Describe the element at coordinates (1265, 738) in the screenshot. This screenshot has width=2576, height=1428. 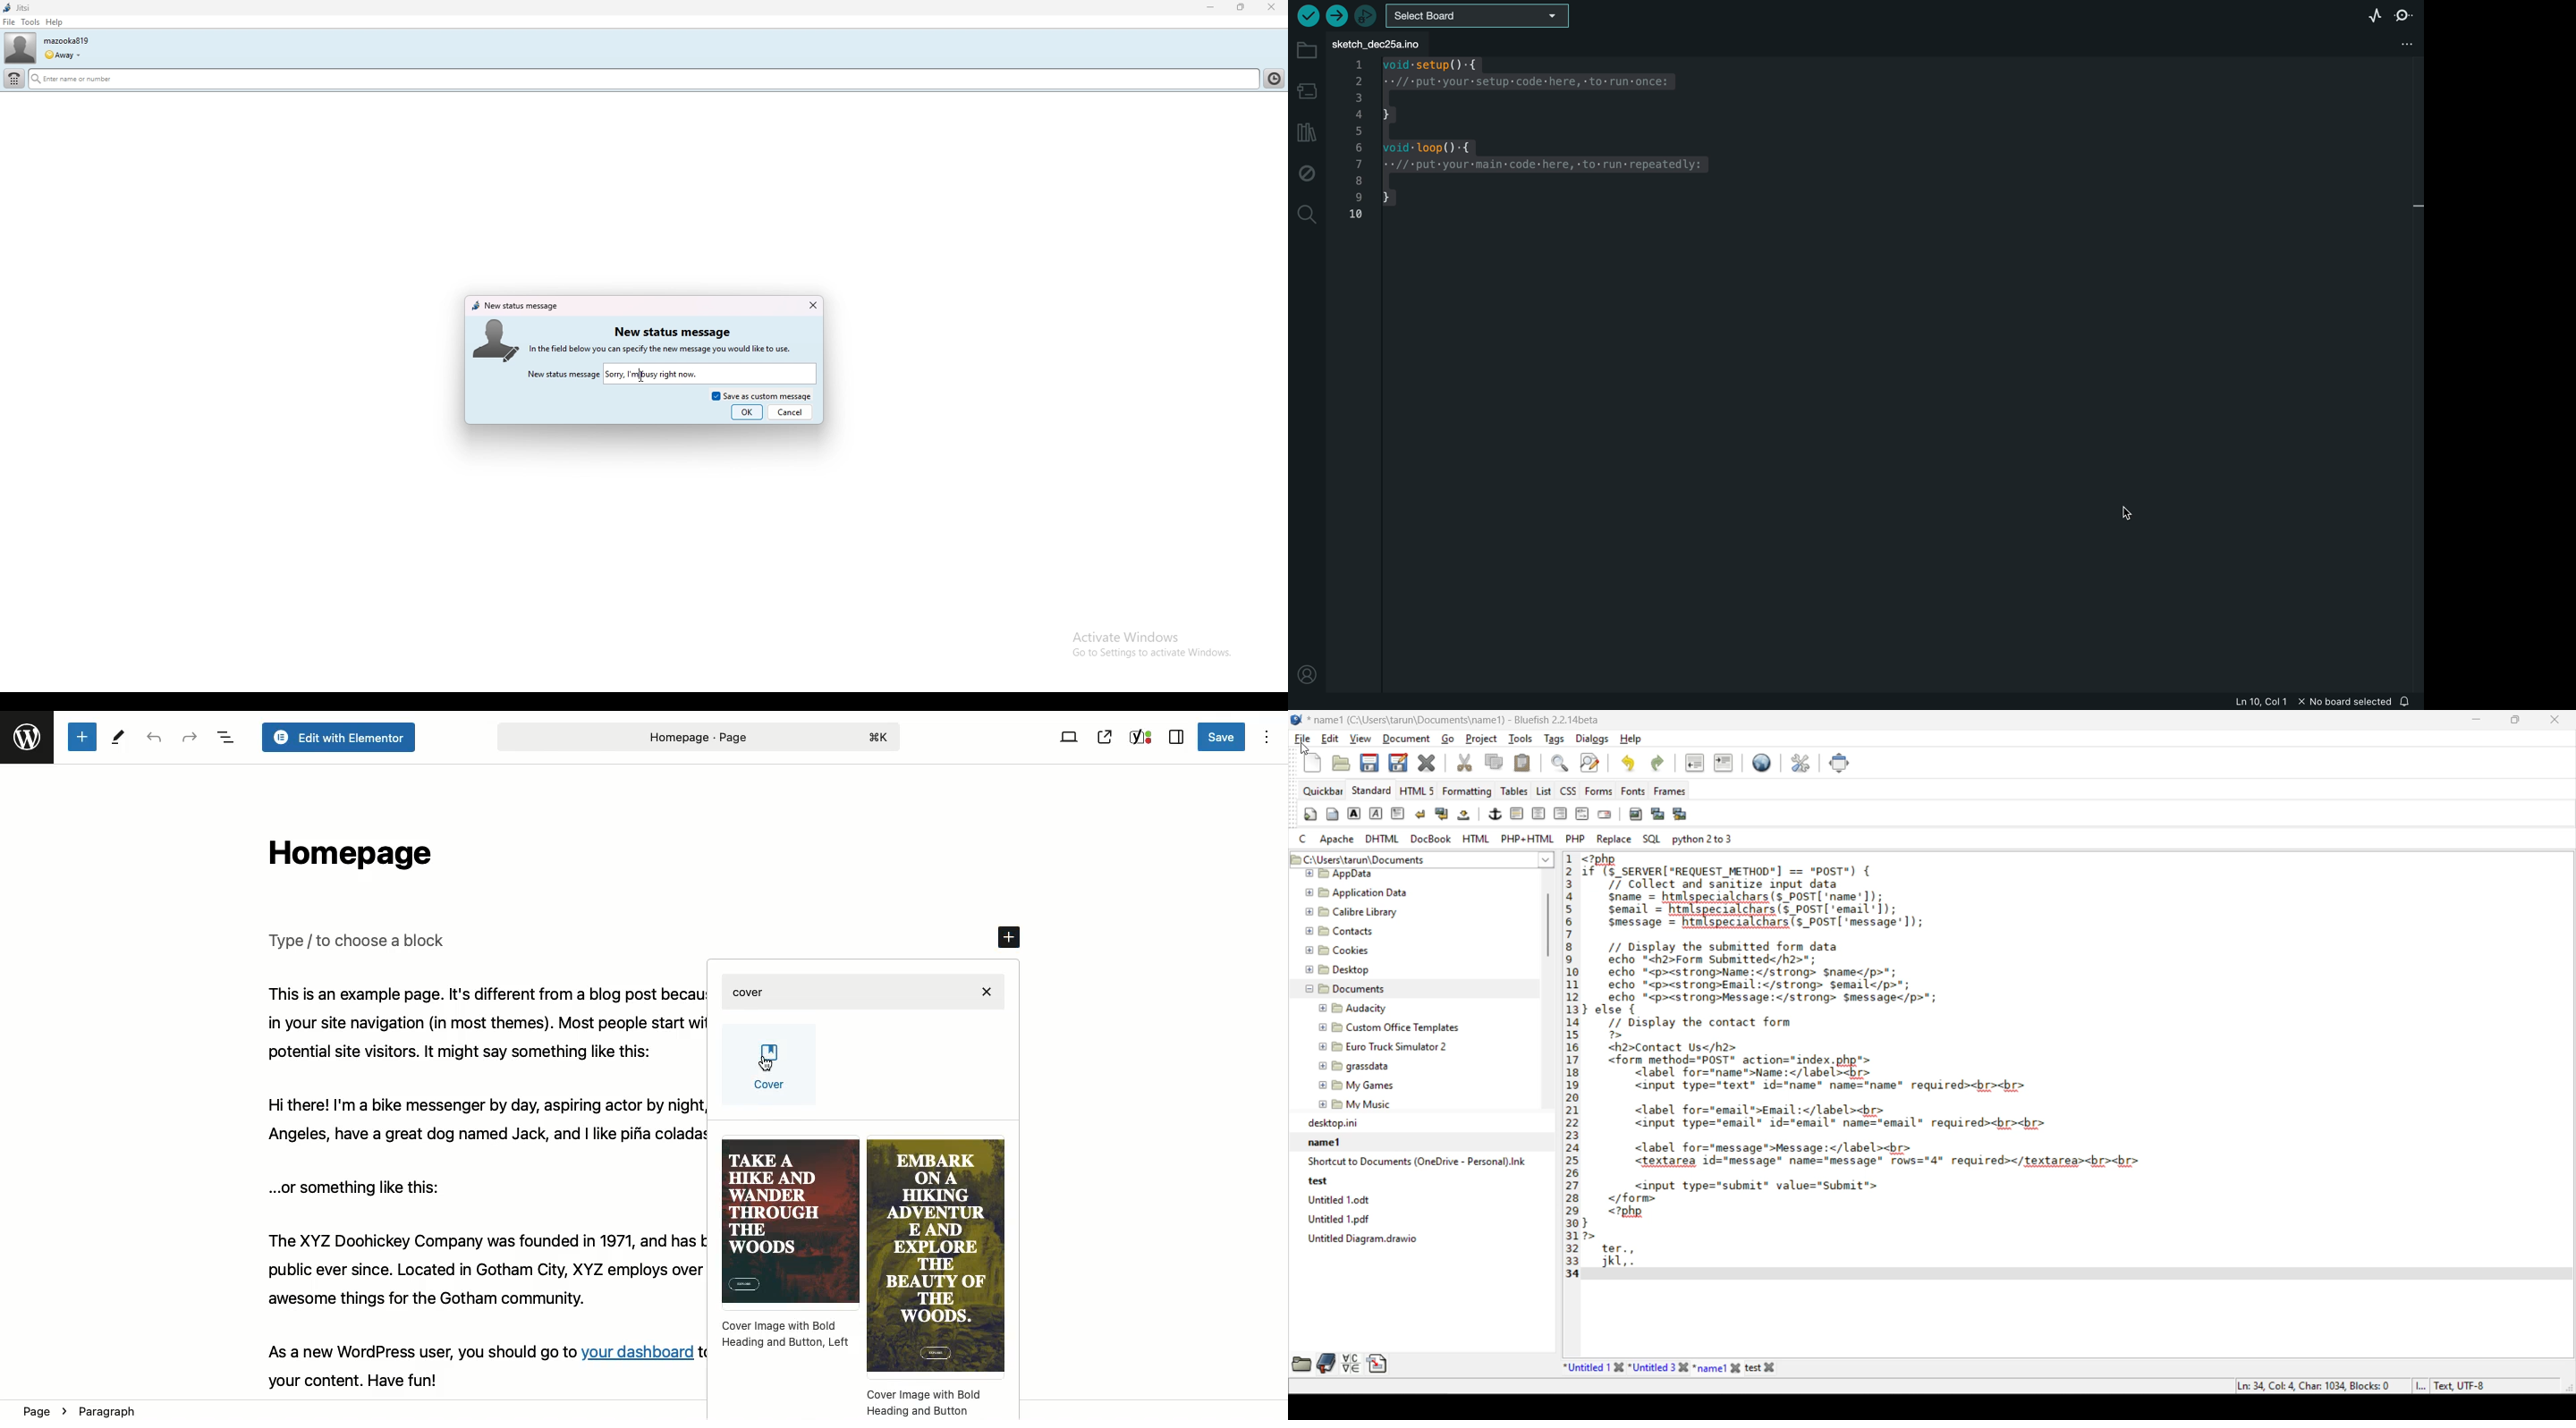
I see `Options` at that location.